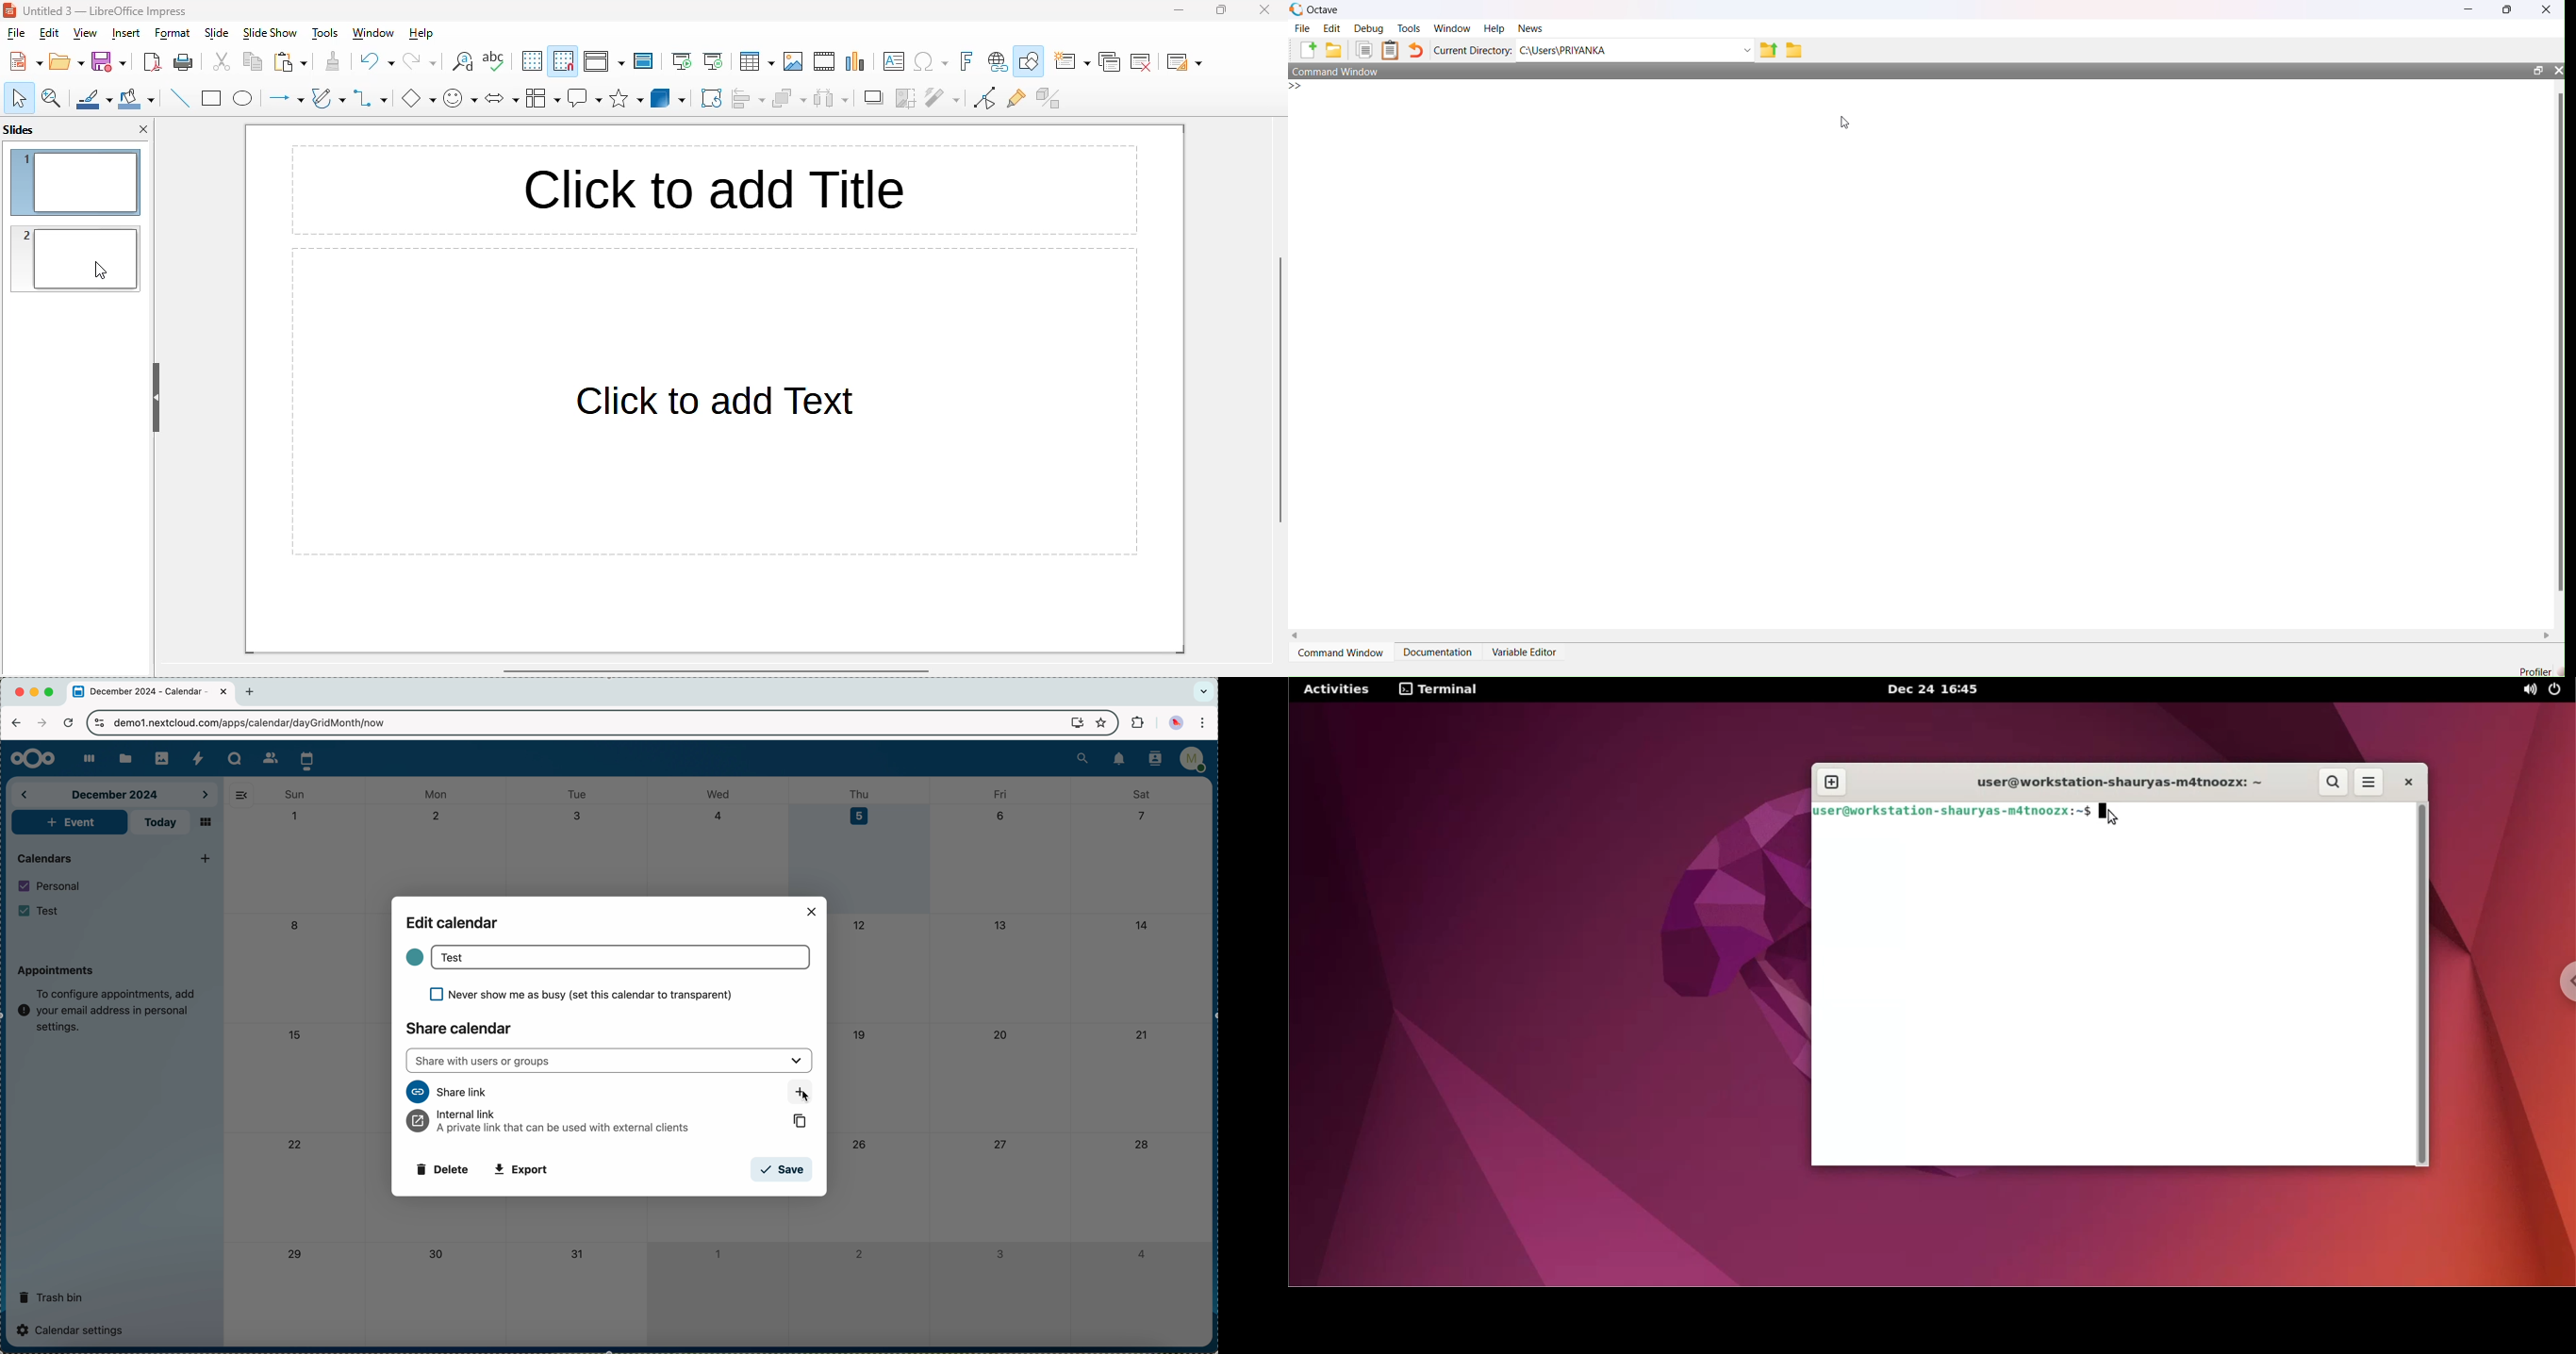 Image resolution: width=2576 pixels, height=1372 pixels. What do you see at coordinates (1048, 98) in the screenshot?
I see `toggle extrusion` at bounding box center [1048, 98].